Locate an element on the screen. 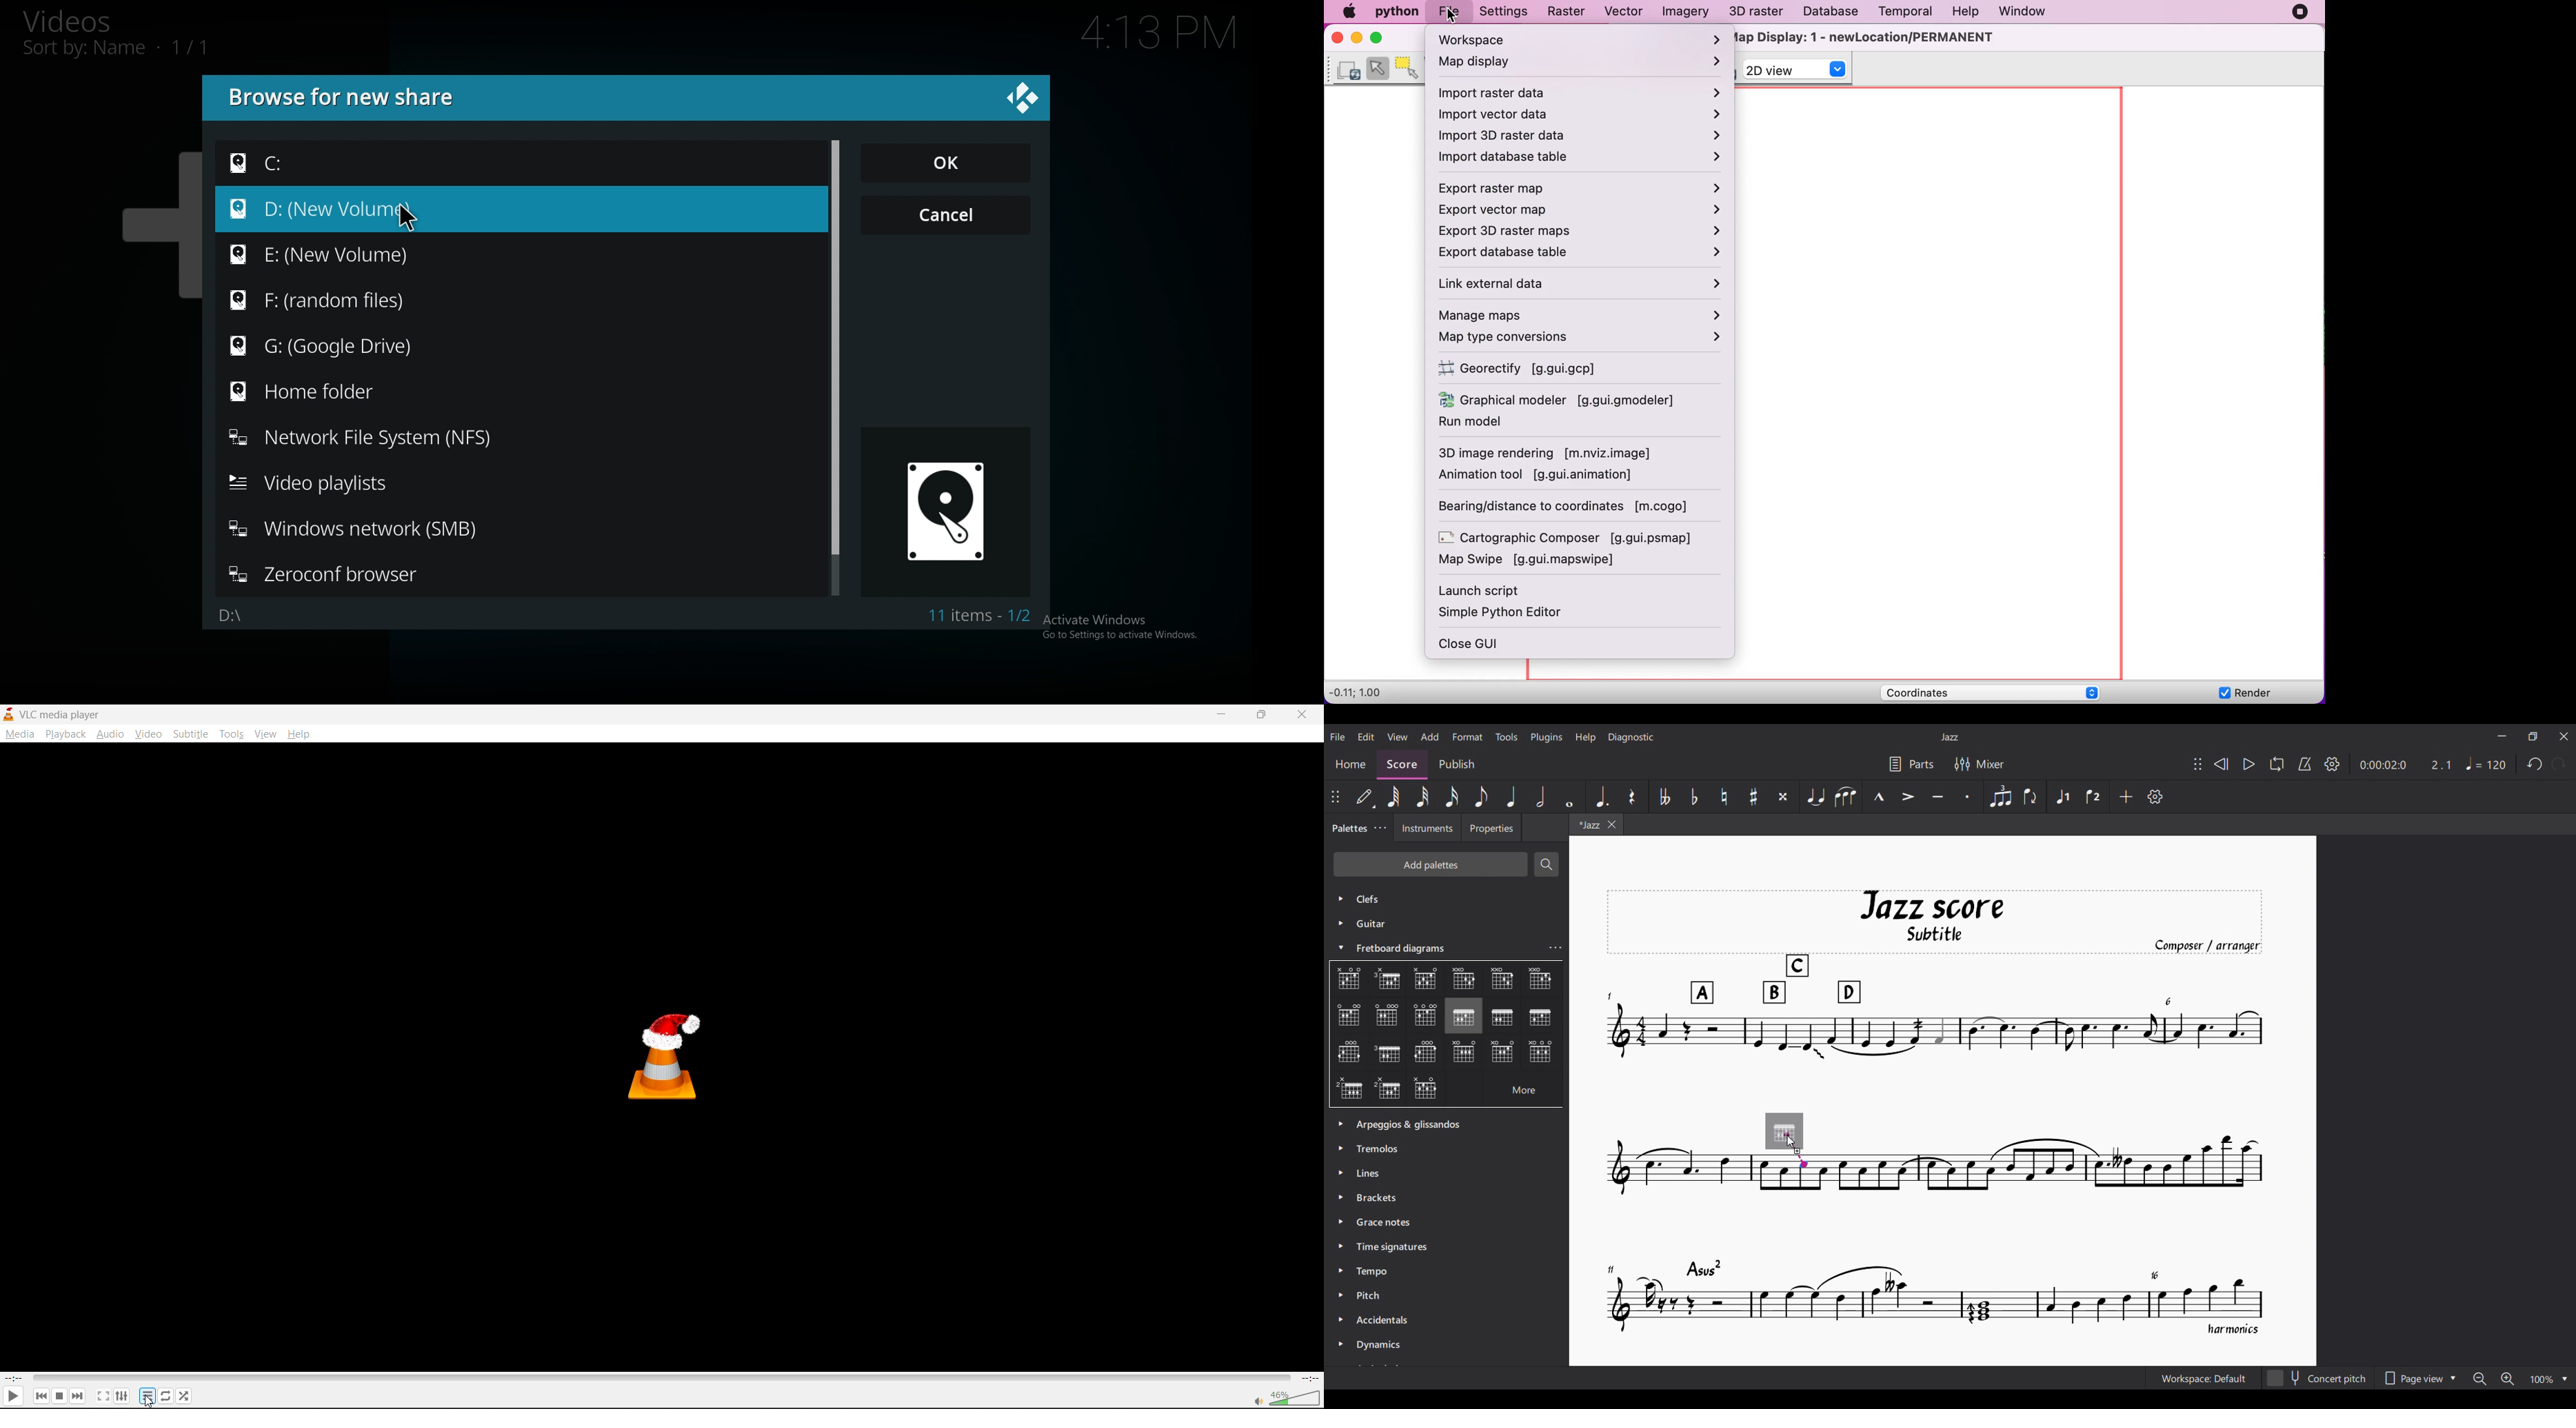 Image resolution: width=2576 pixels, height=1428 pixels. Chart 16 is located at coordinates (1503, 1052).